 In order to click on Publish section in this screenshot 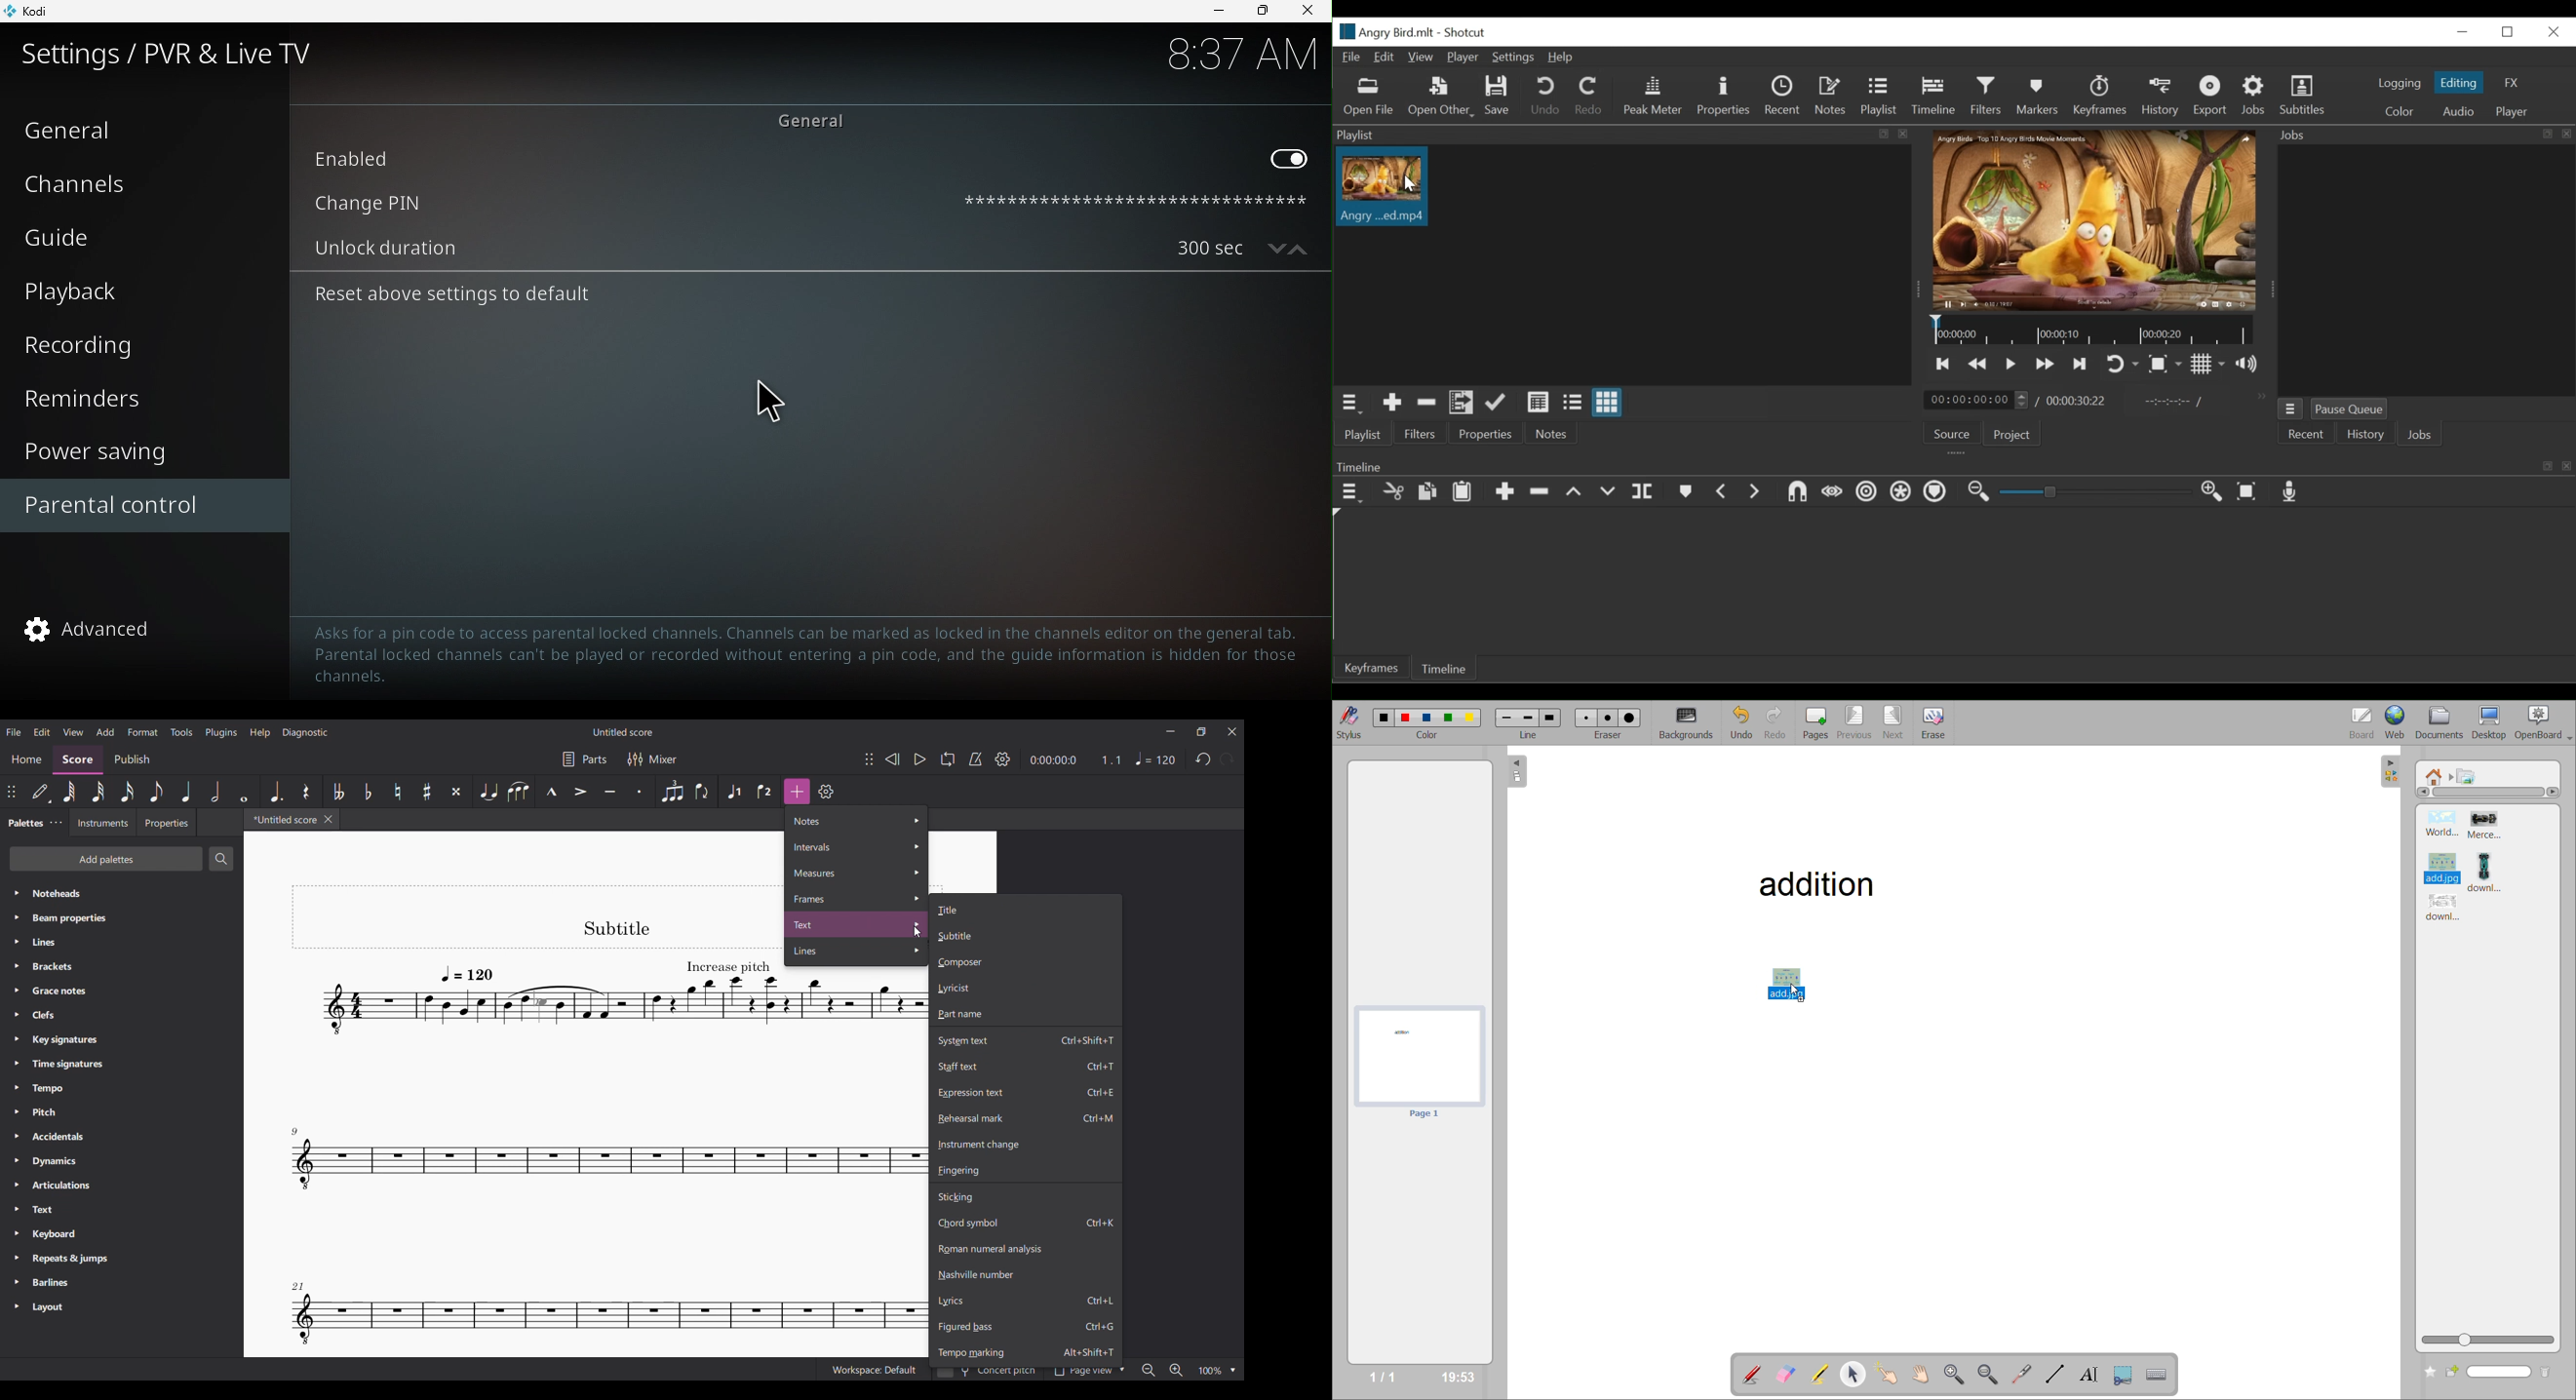, I will do `click(132, 760)`.